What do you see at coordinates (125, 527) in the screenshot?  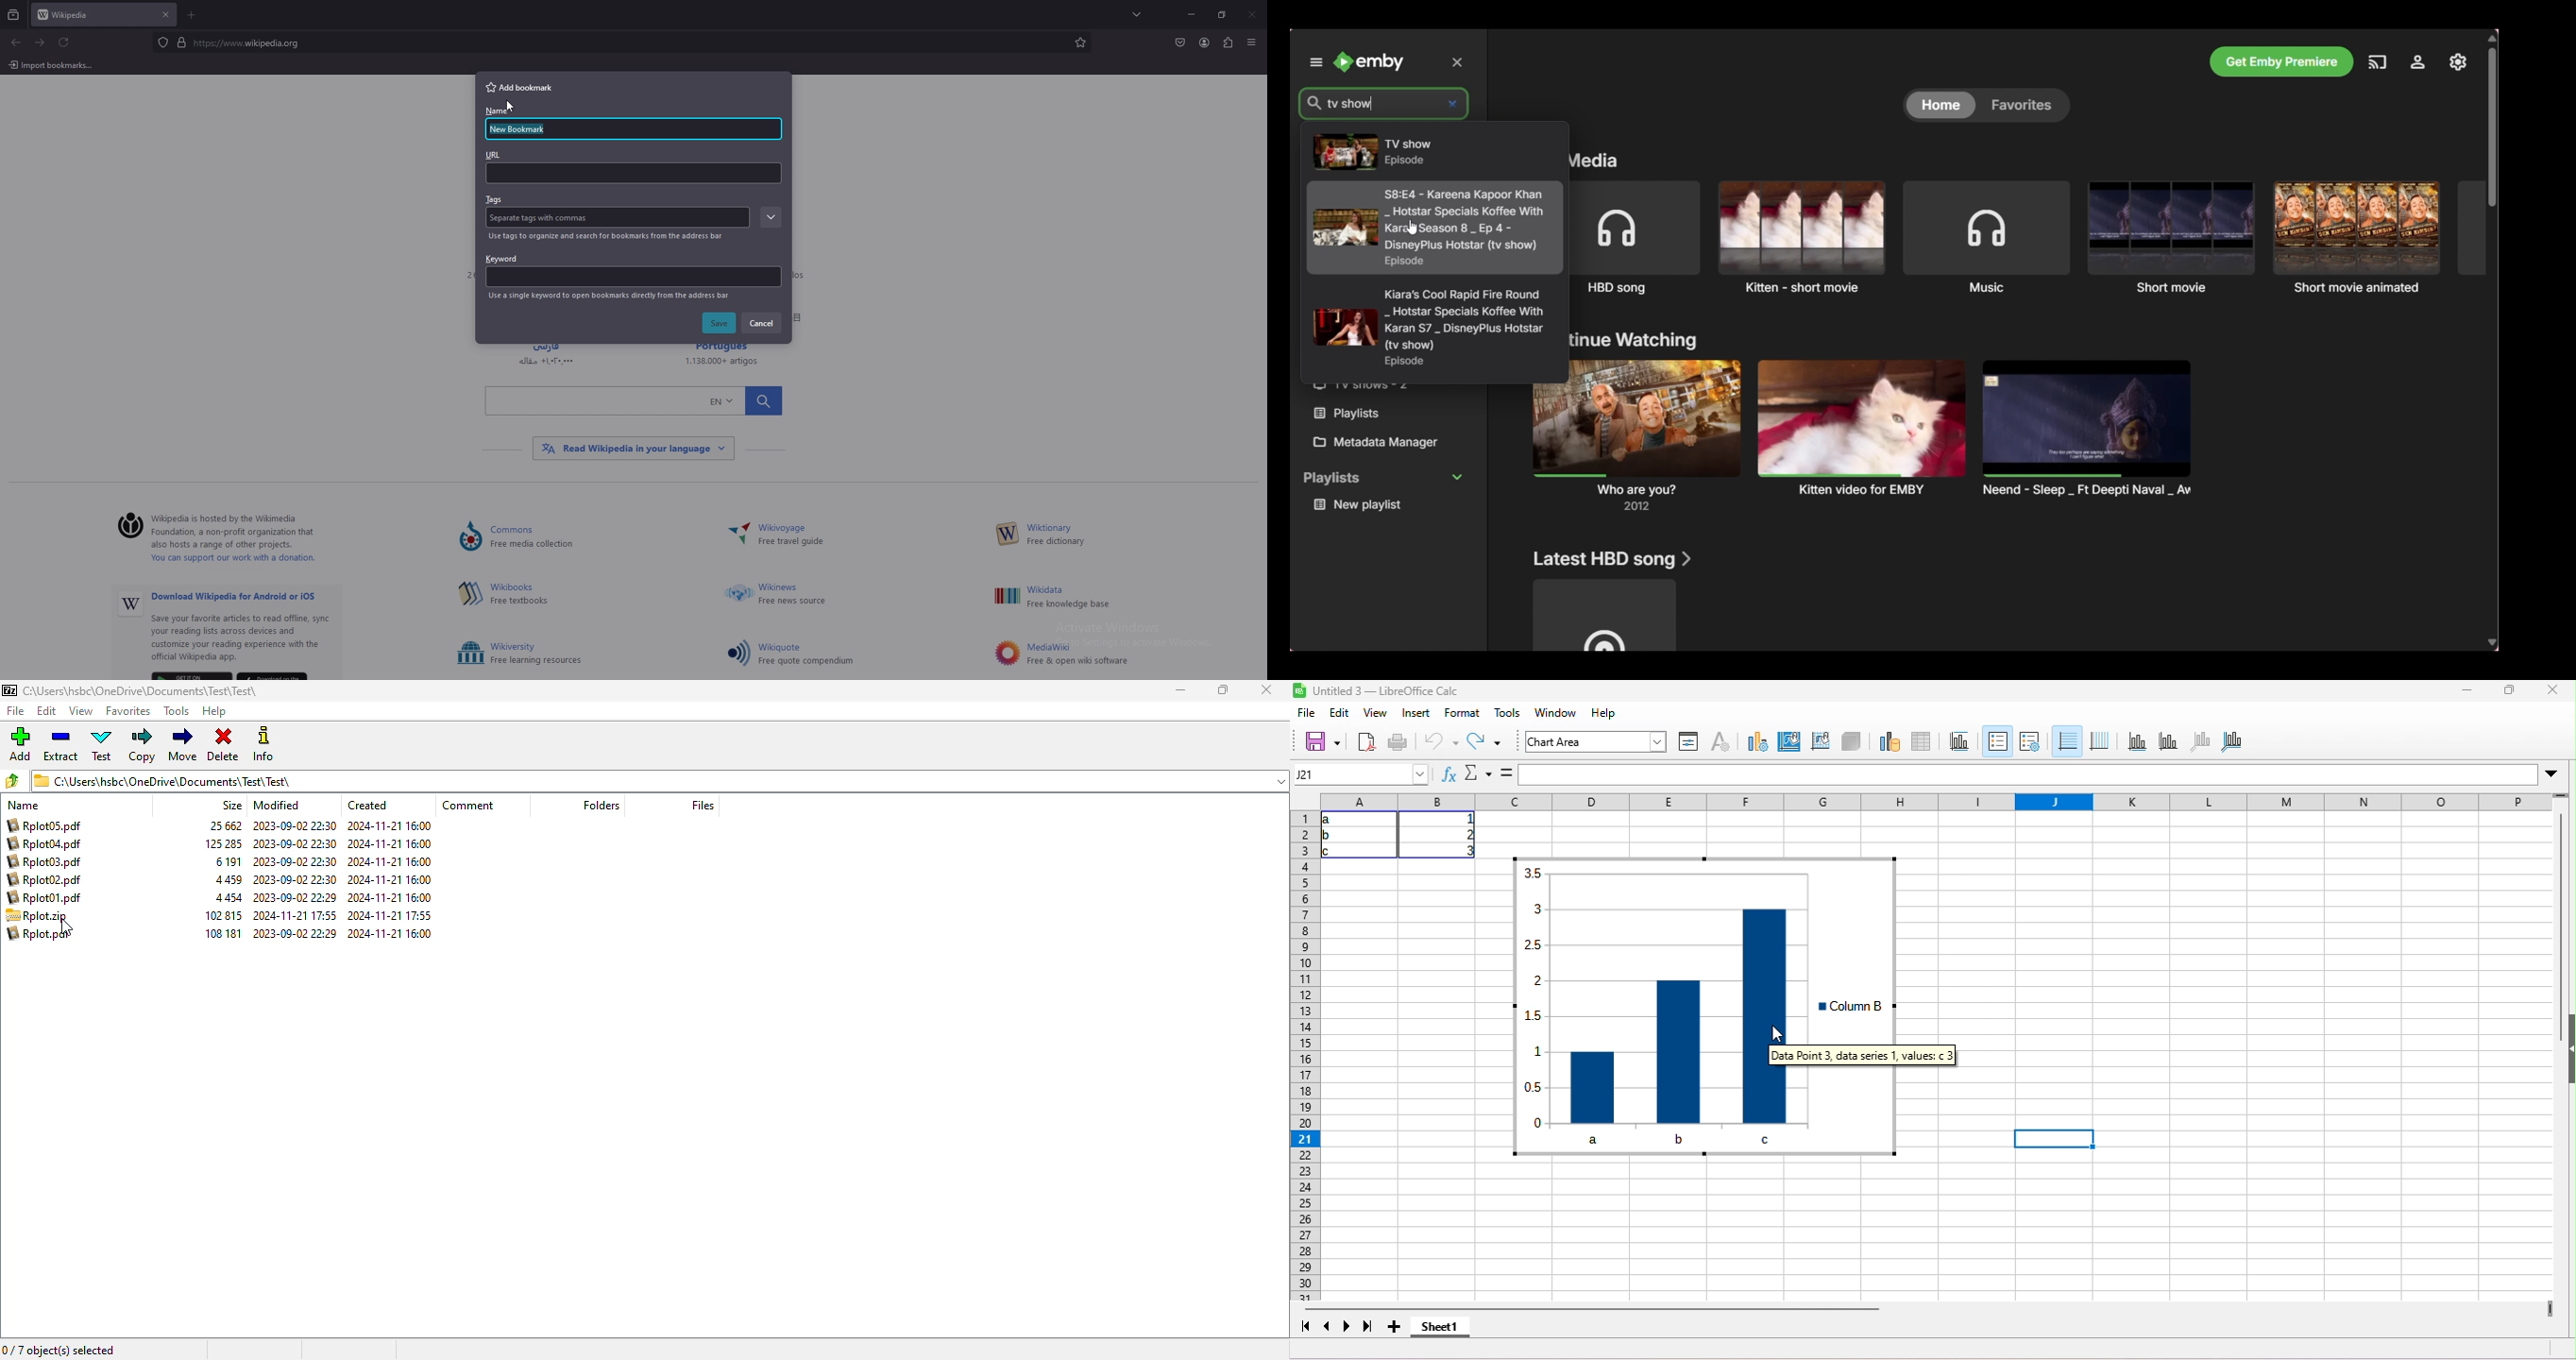 I see `©` at bounding box center [125, 527].